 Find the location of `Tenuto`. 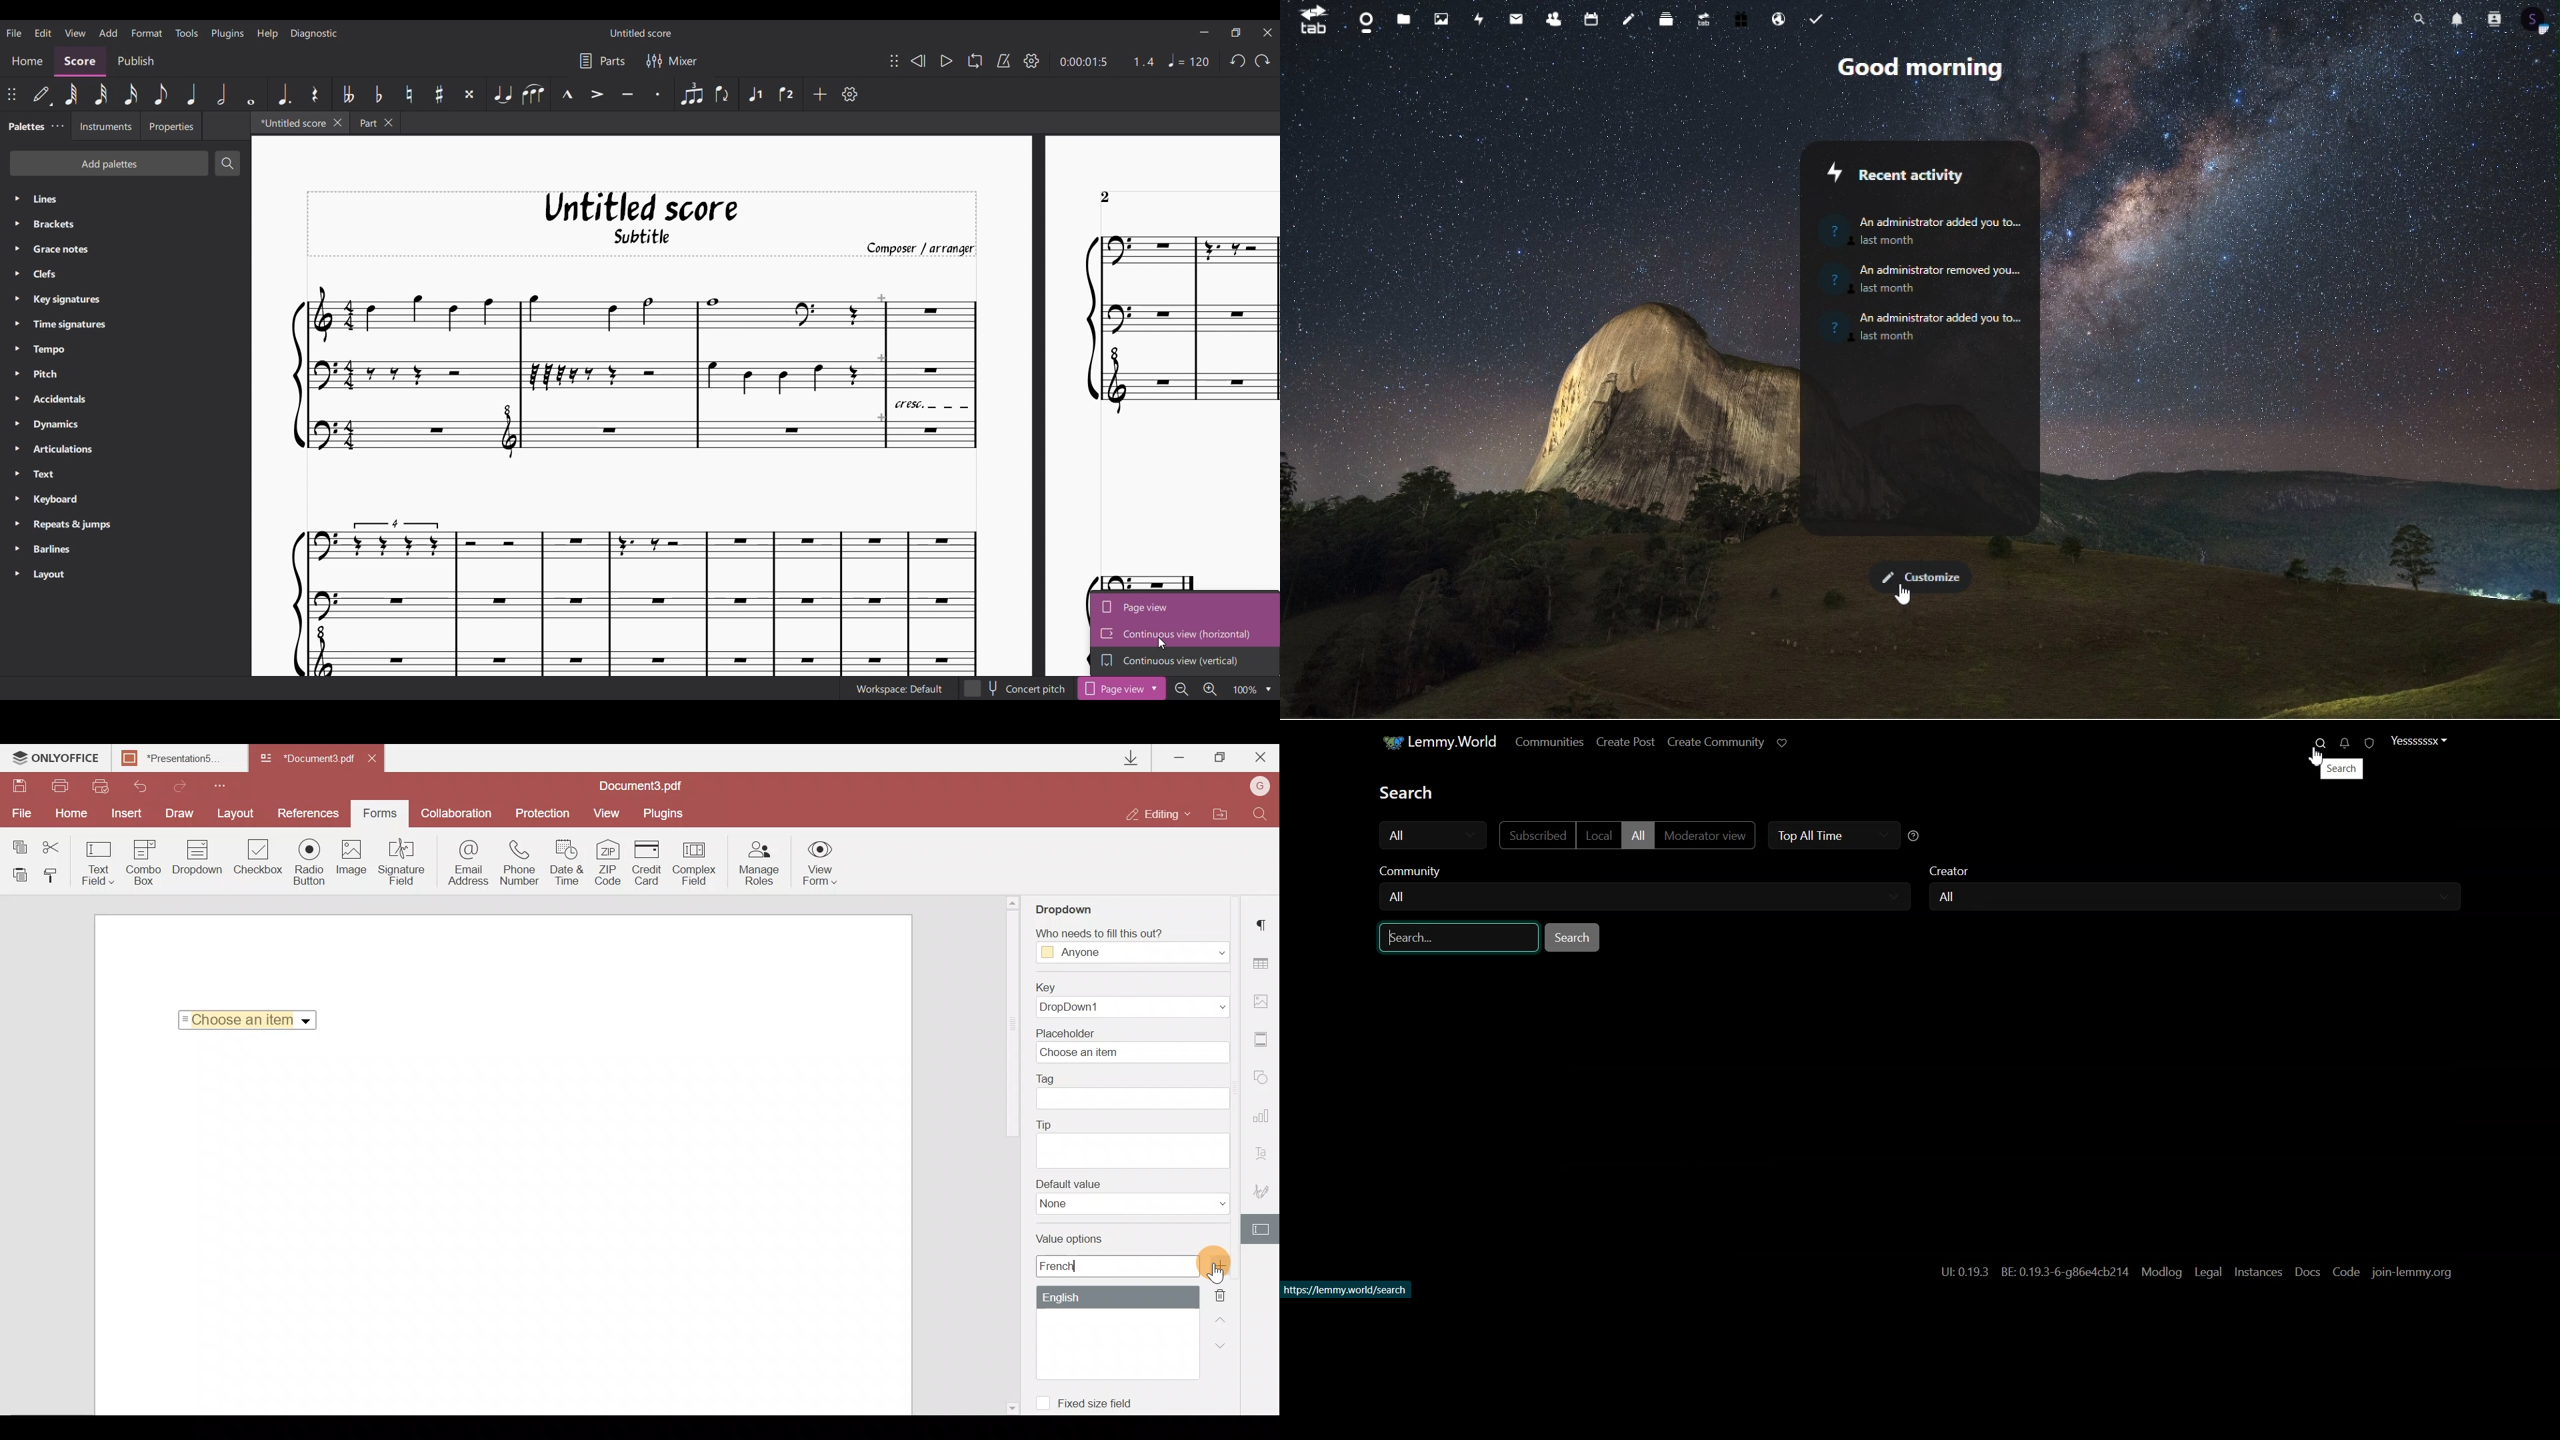

Tenuto is located at coordinates (628, 94).